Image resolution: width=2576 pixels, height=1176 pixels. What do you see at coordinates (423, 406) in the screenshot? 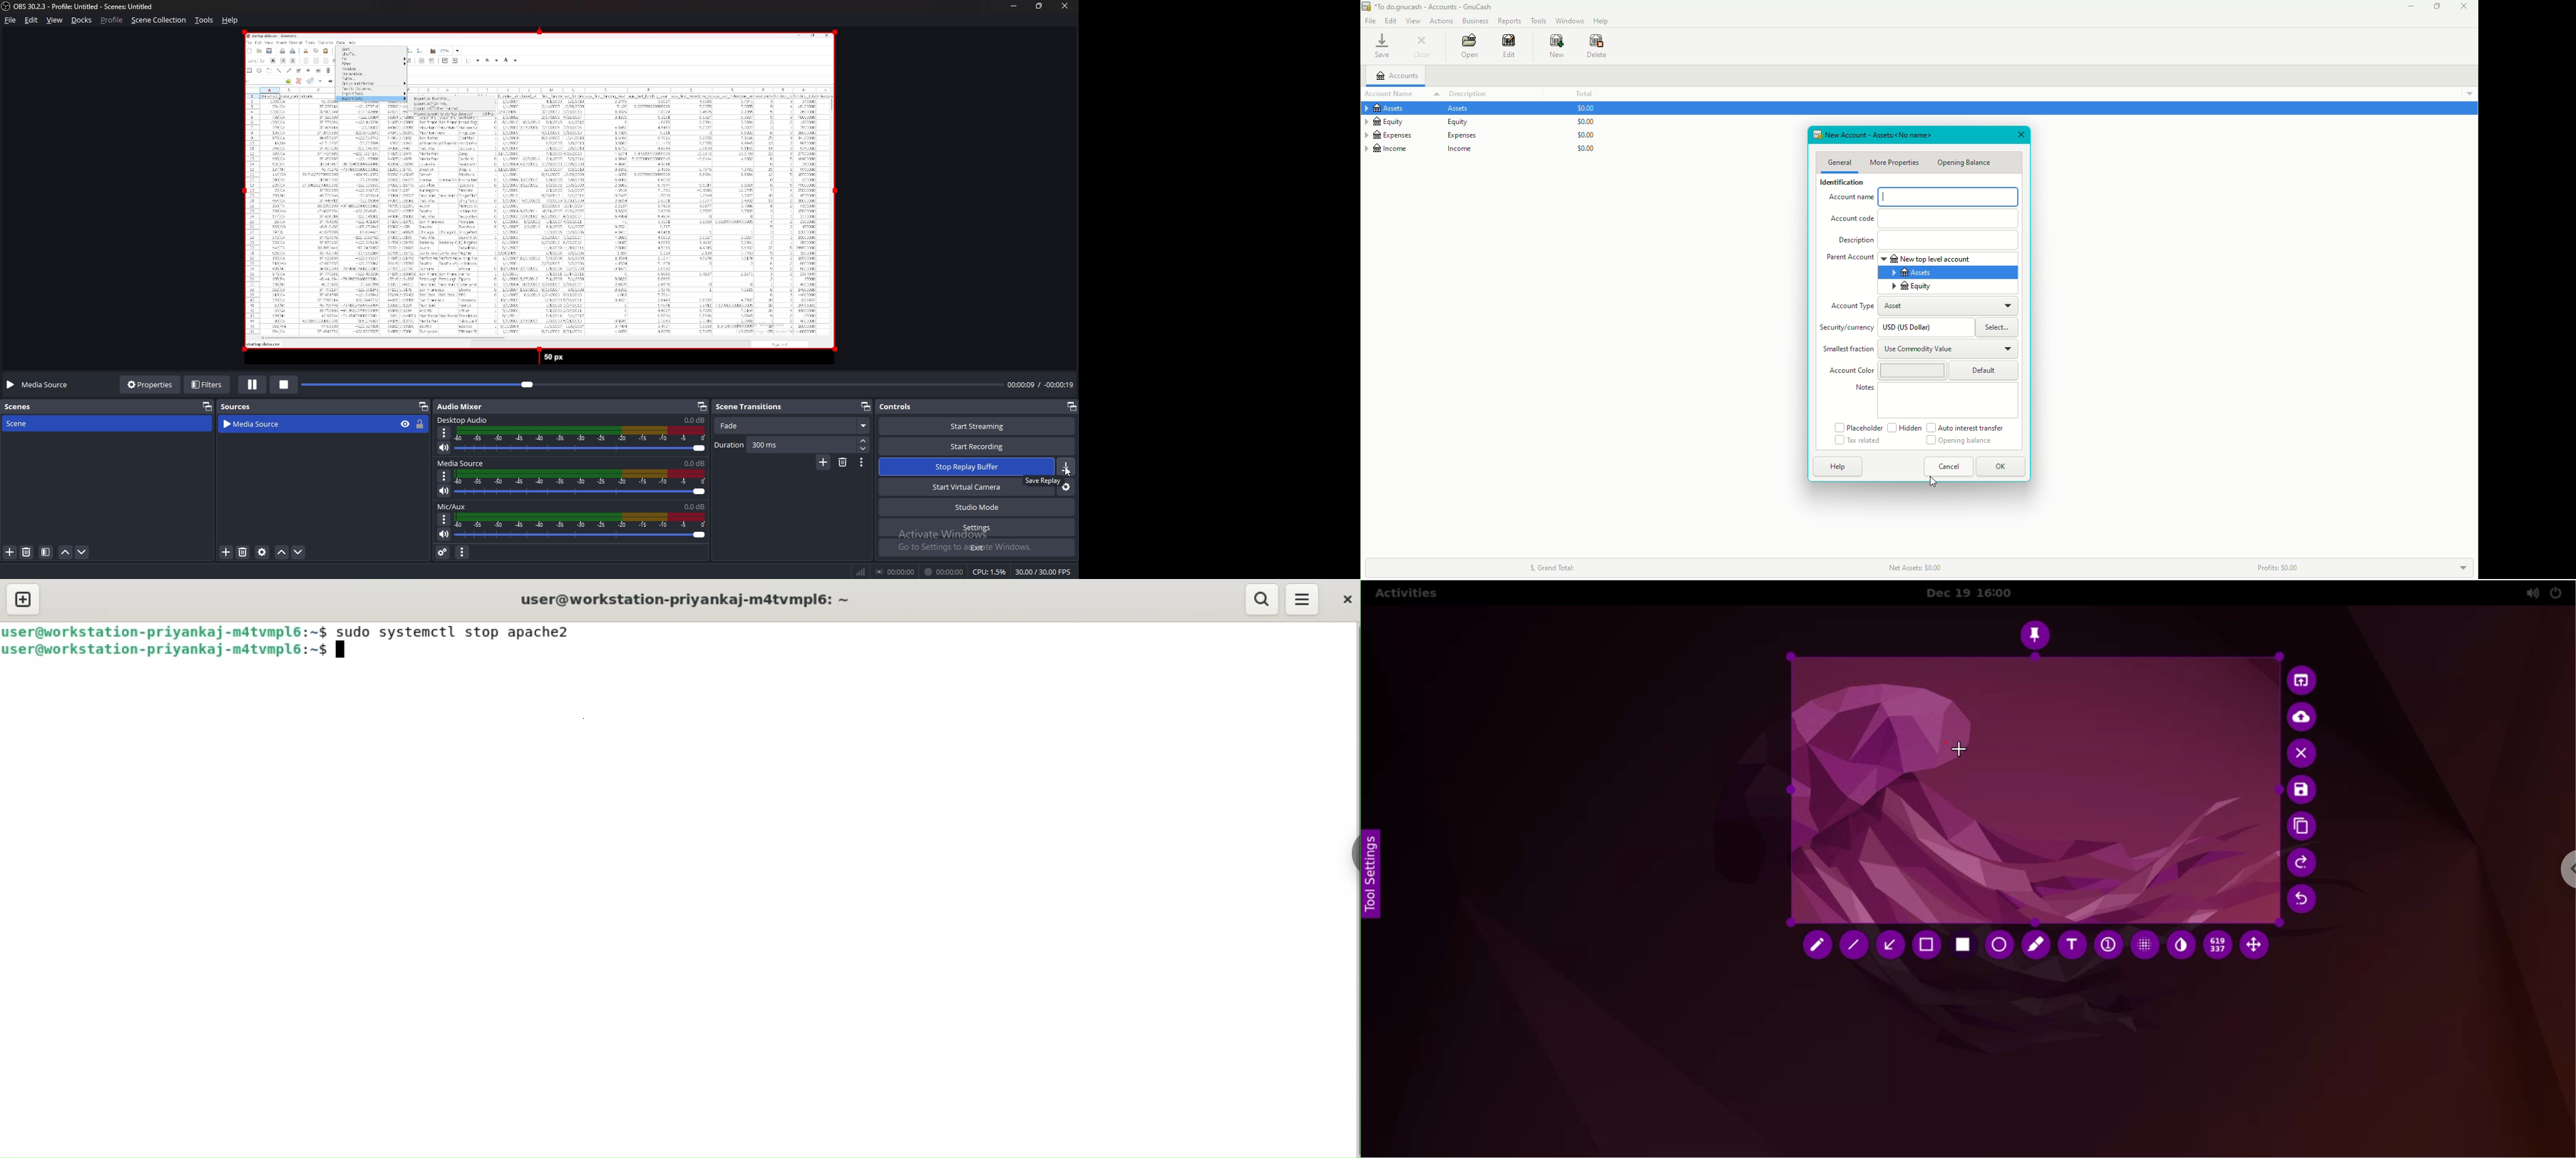
I see `pop out` at bounding box center [423, 406].